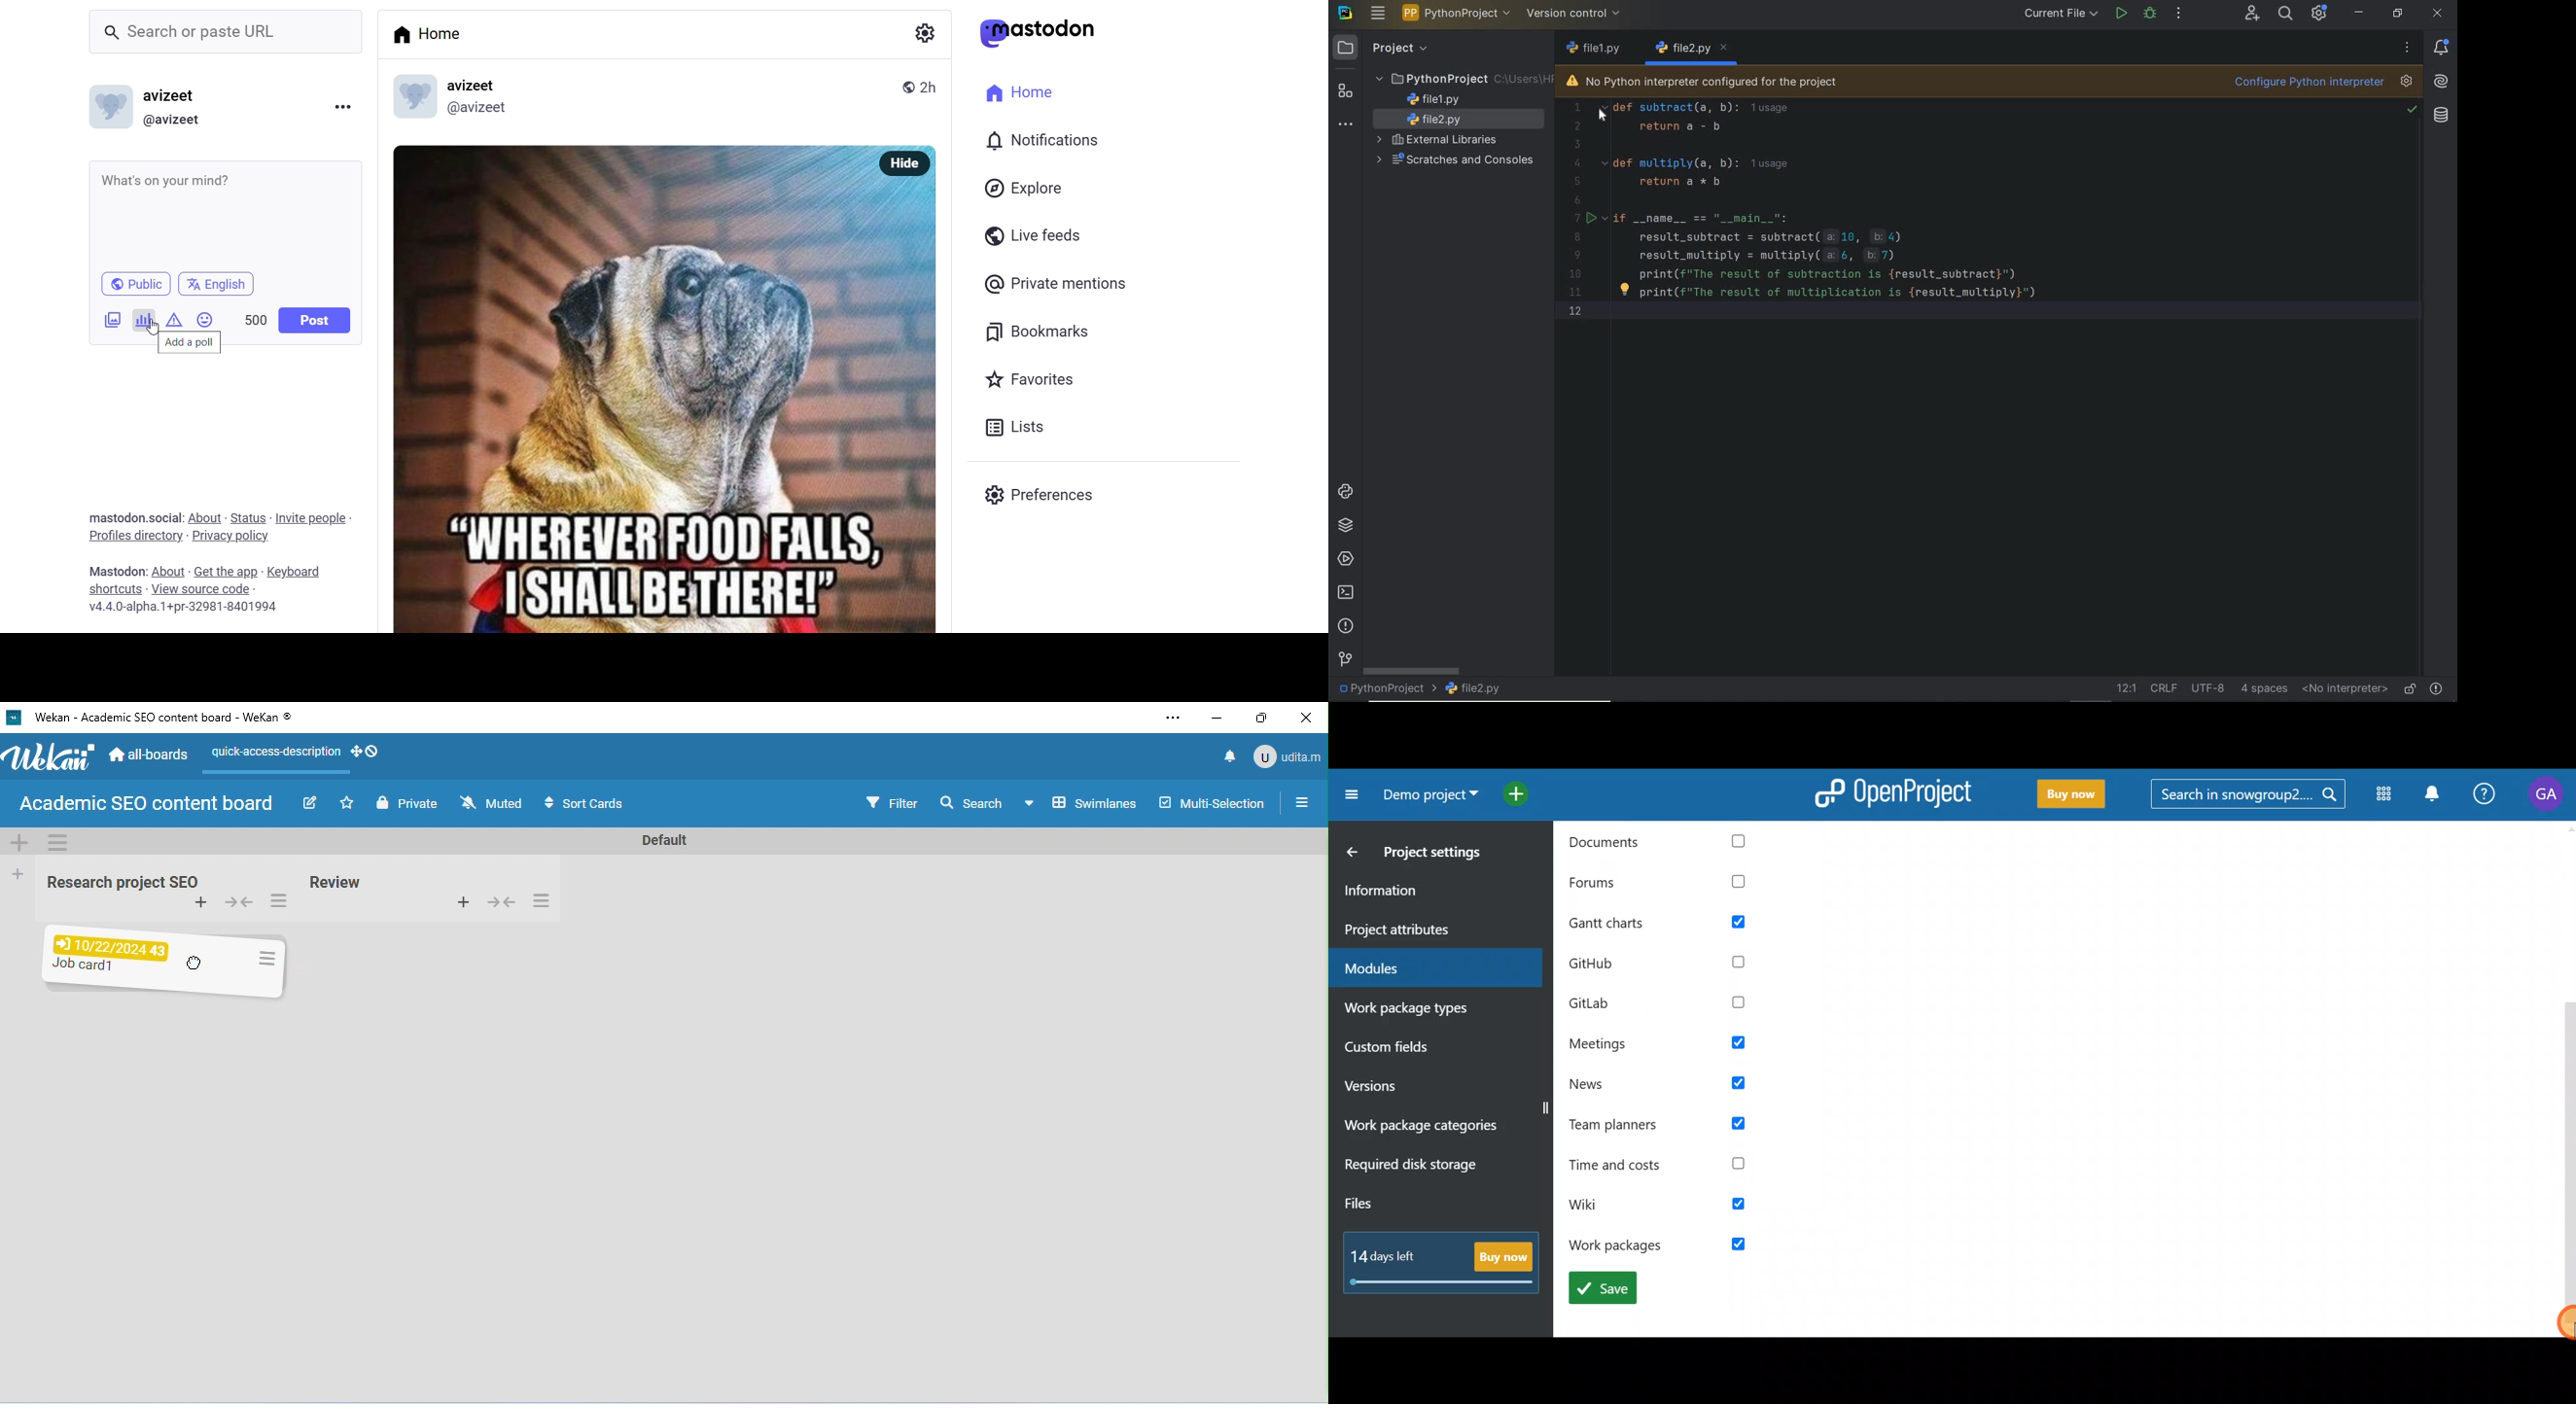  What do you see at coordinates (1015, 90) in the screenshot?
I see `home` at bounding box center [1015, 90].